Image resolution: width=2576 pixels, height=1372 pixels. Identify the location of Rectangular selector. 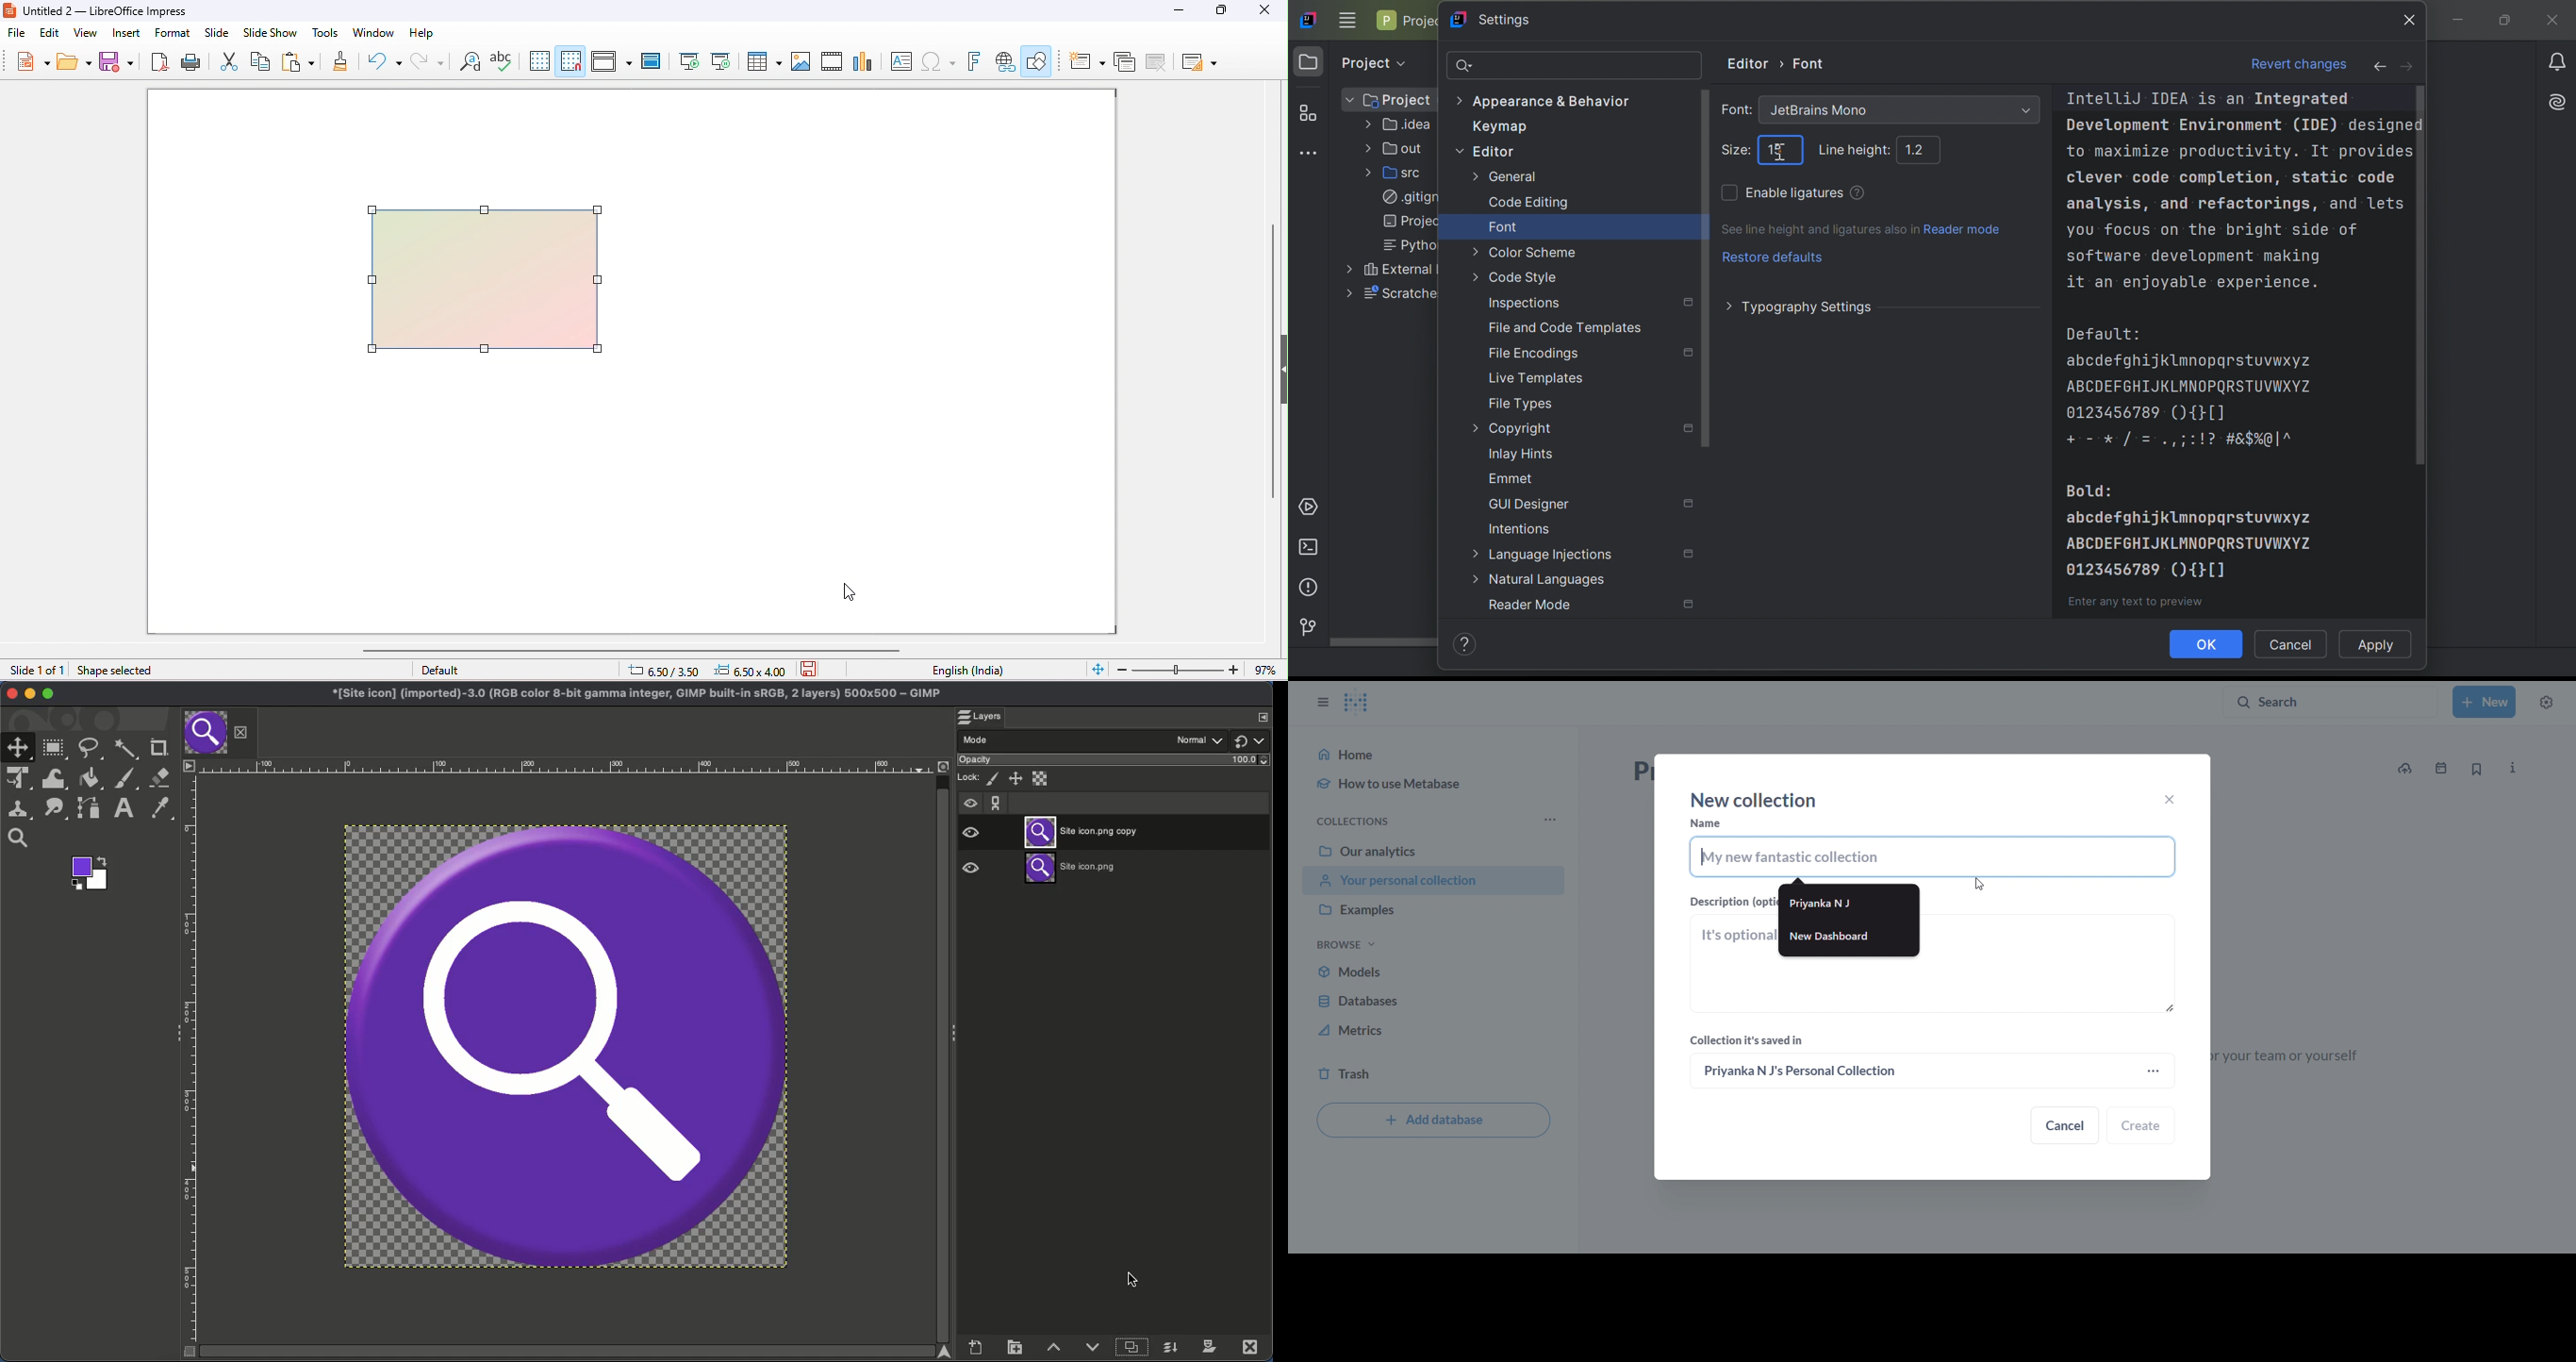
(53, 750).